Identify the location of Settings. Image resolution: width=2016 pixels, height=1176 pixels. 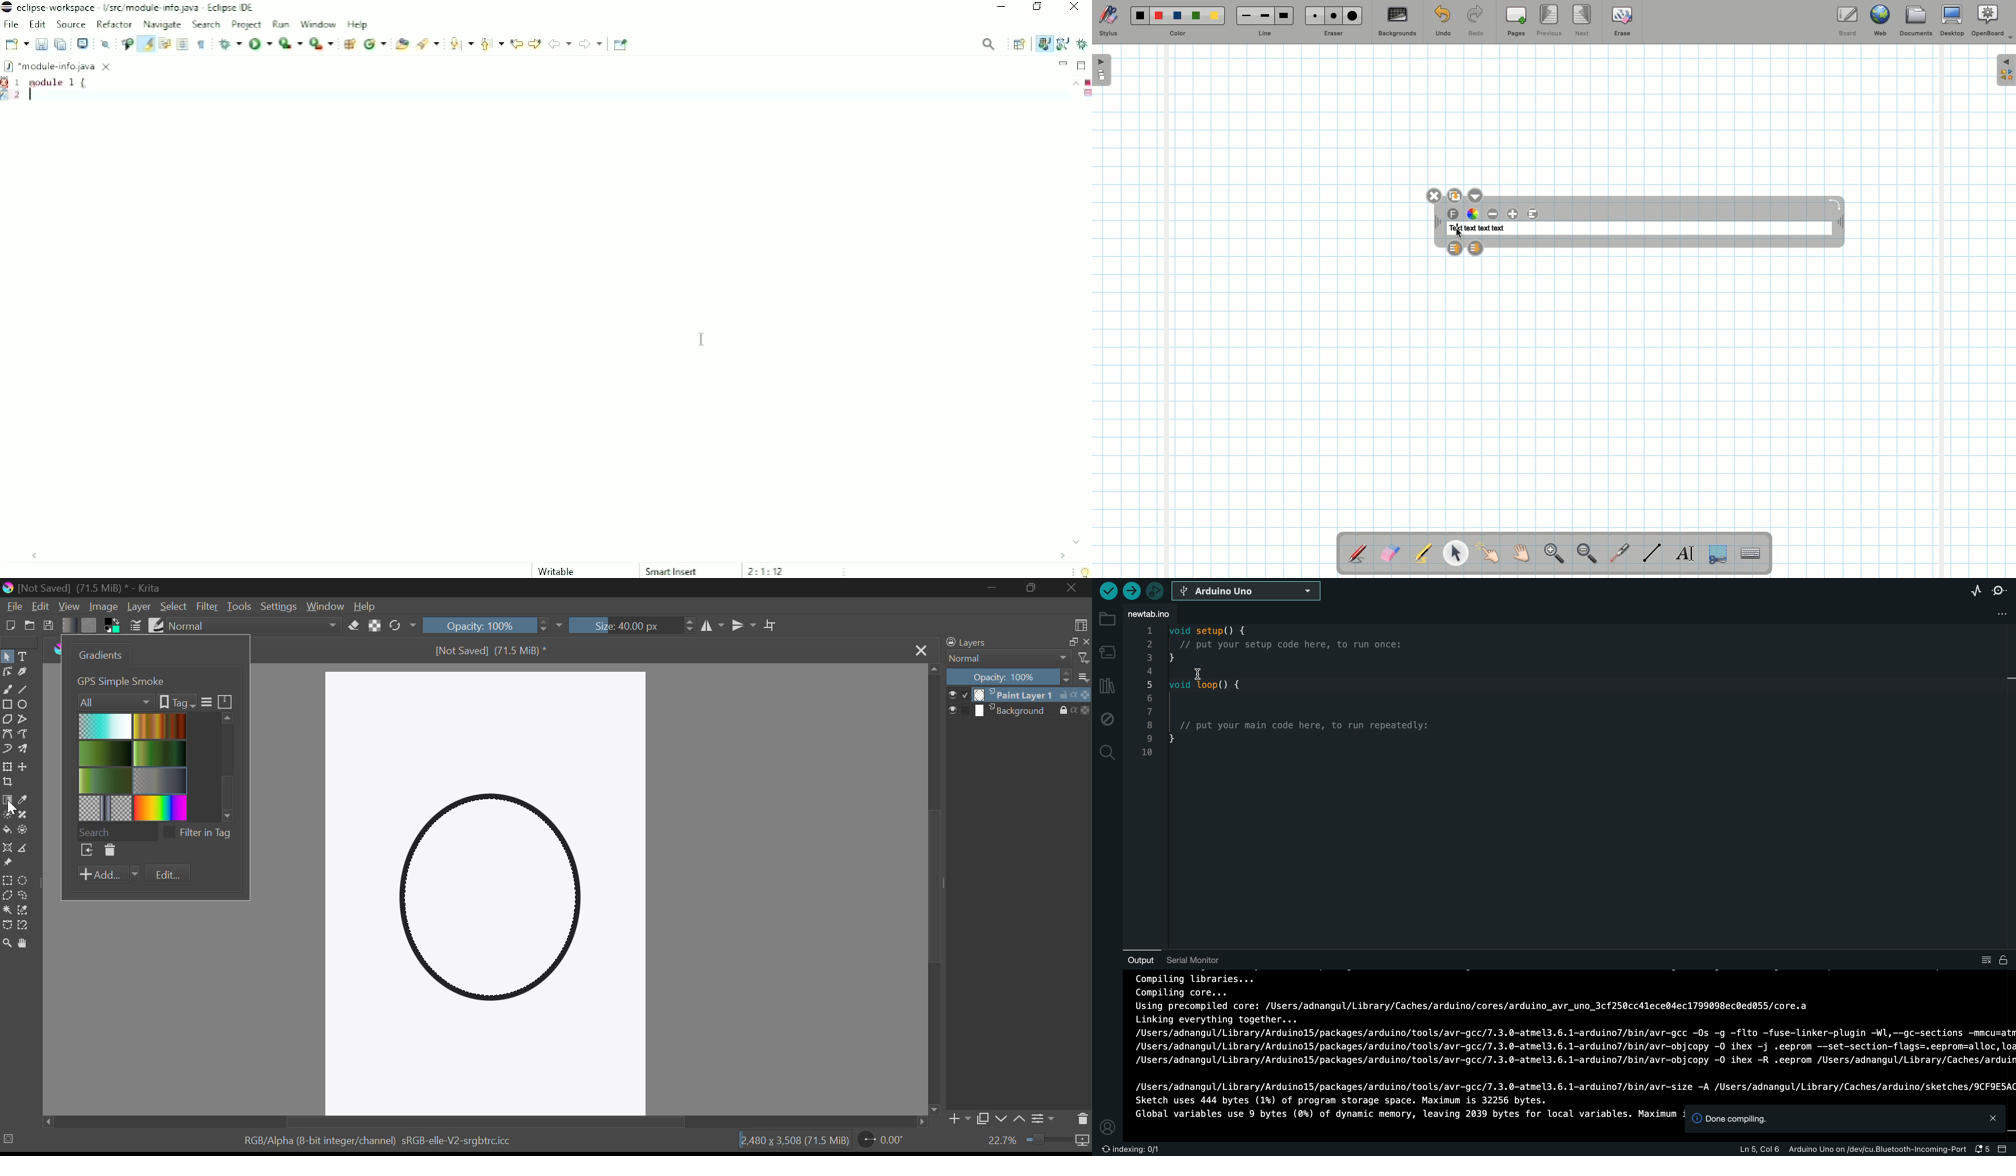
(278, 606).